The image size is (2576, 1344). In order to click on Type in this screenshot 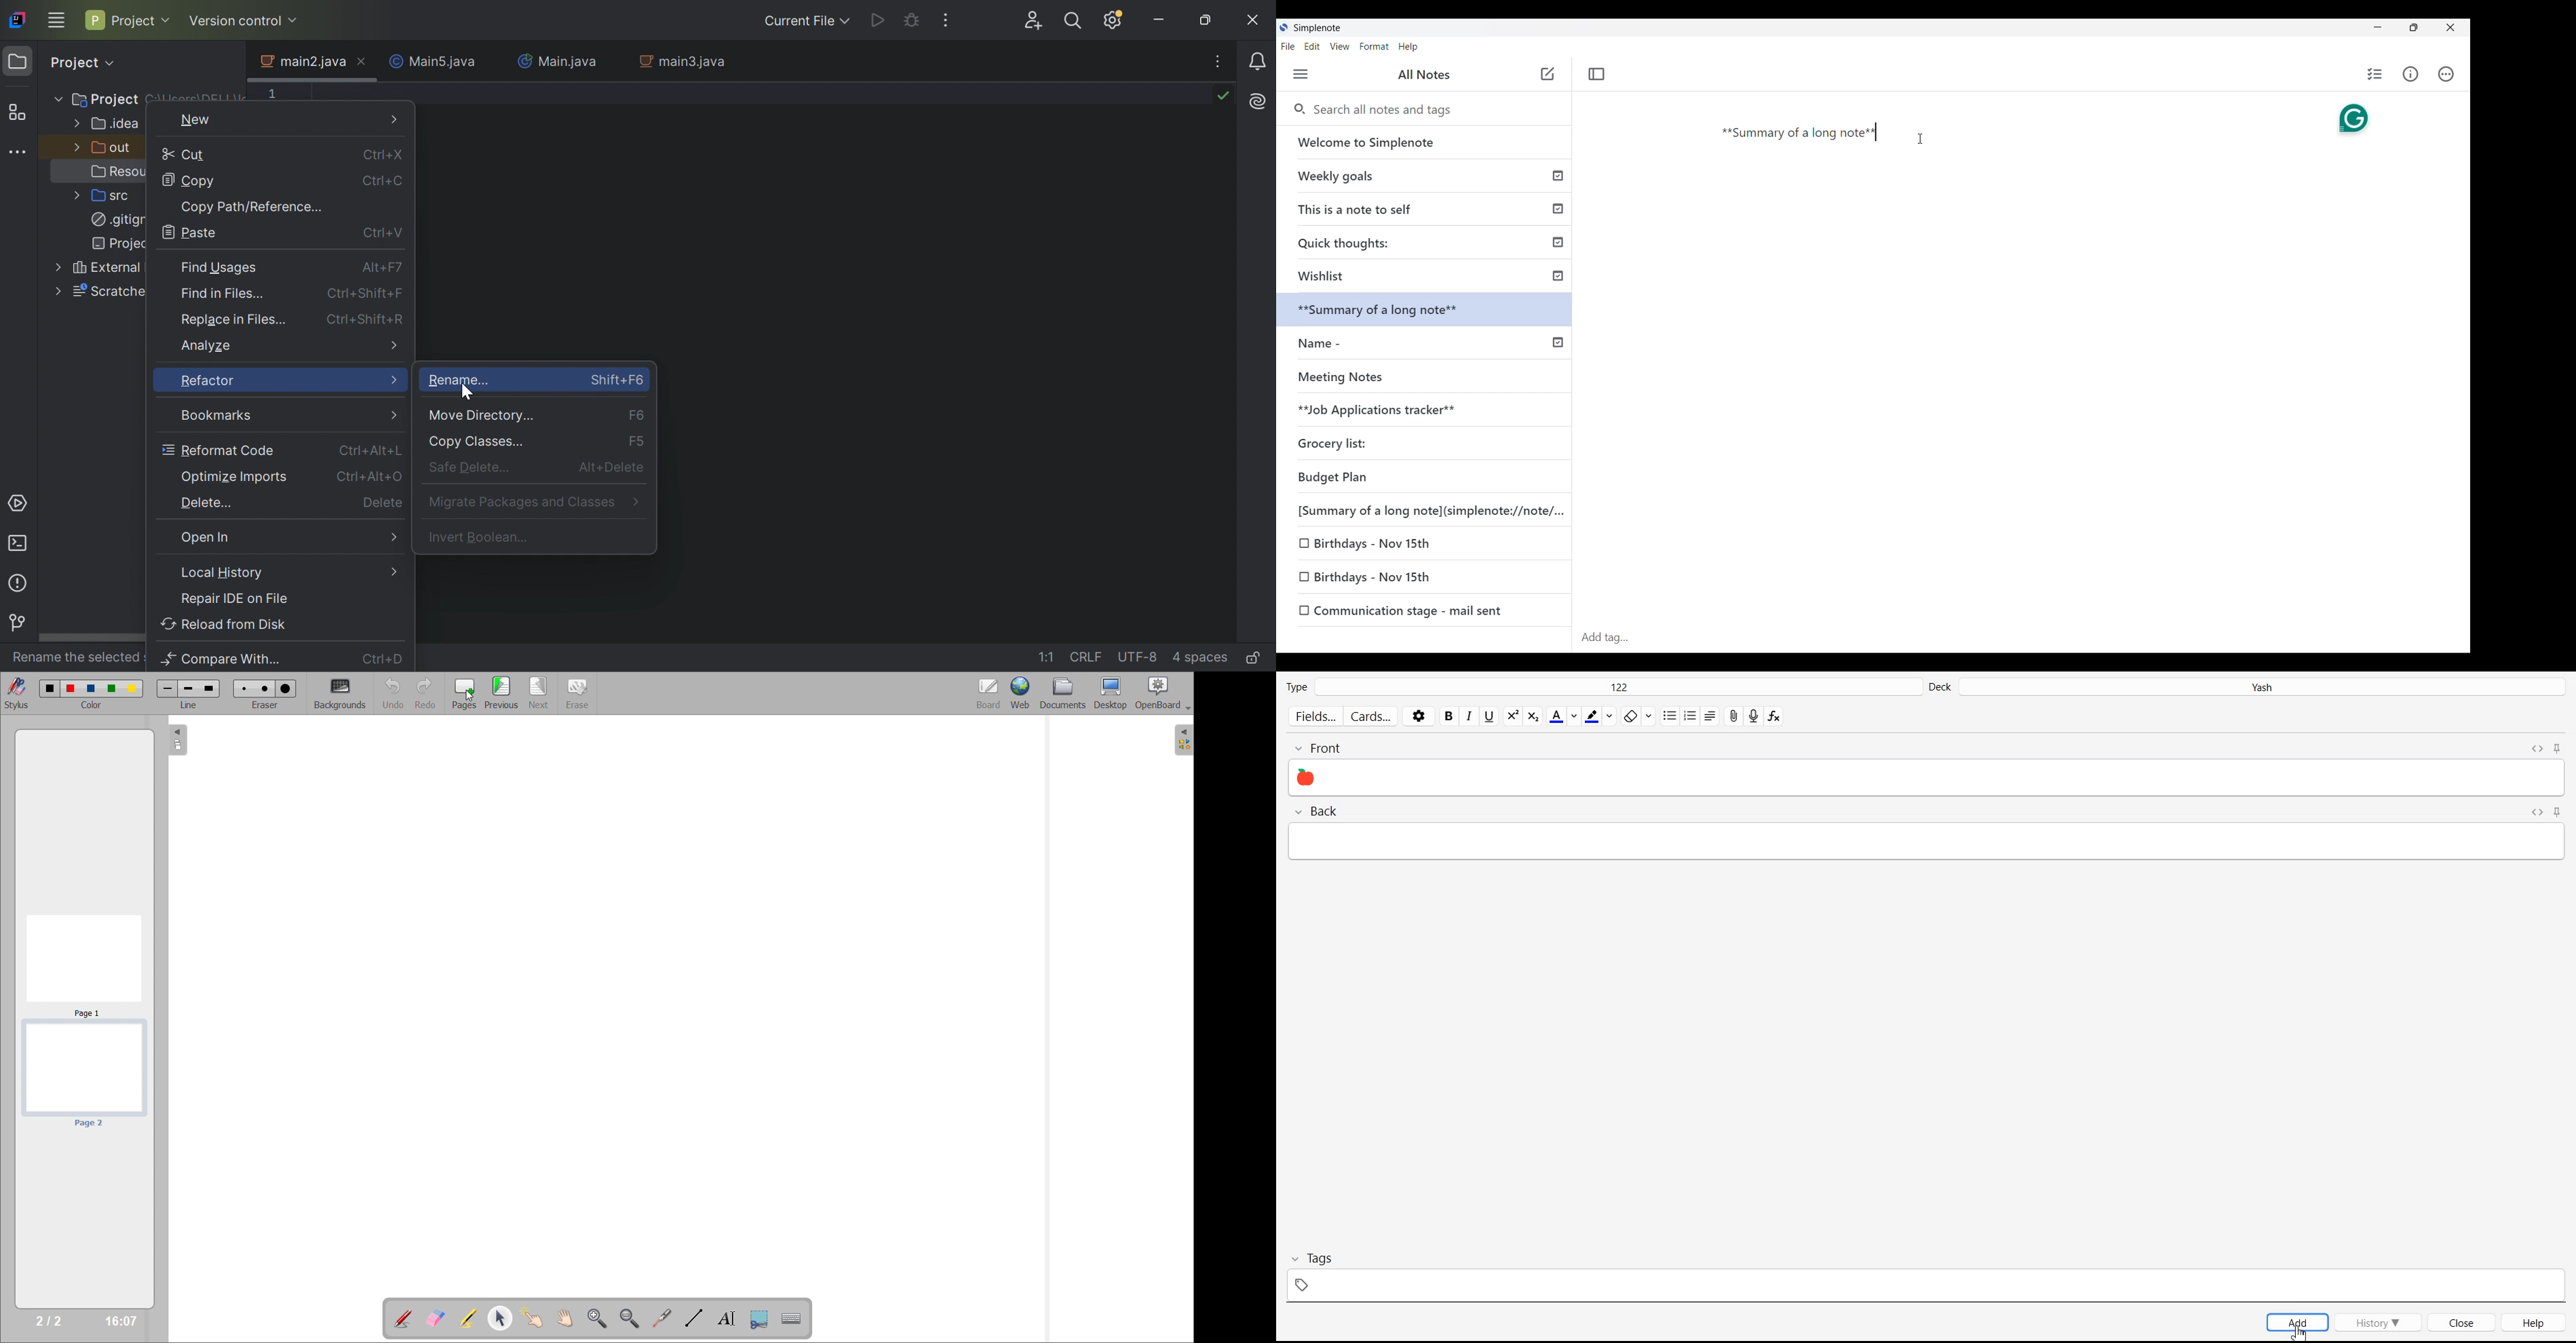, I will do `click(1602, 687)`.